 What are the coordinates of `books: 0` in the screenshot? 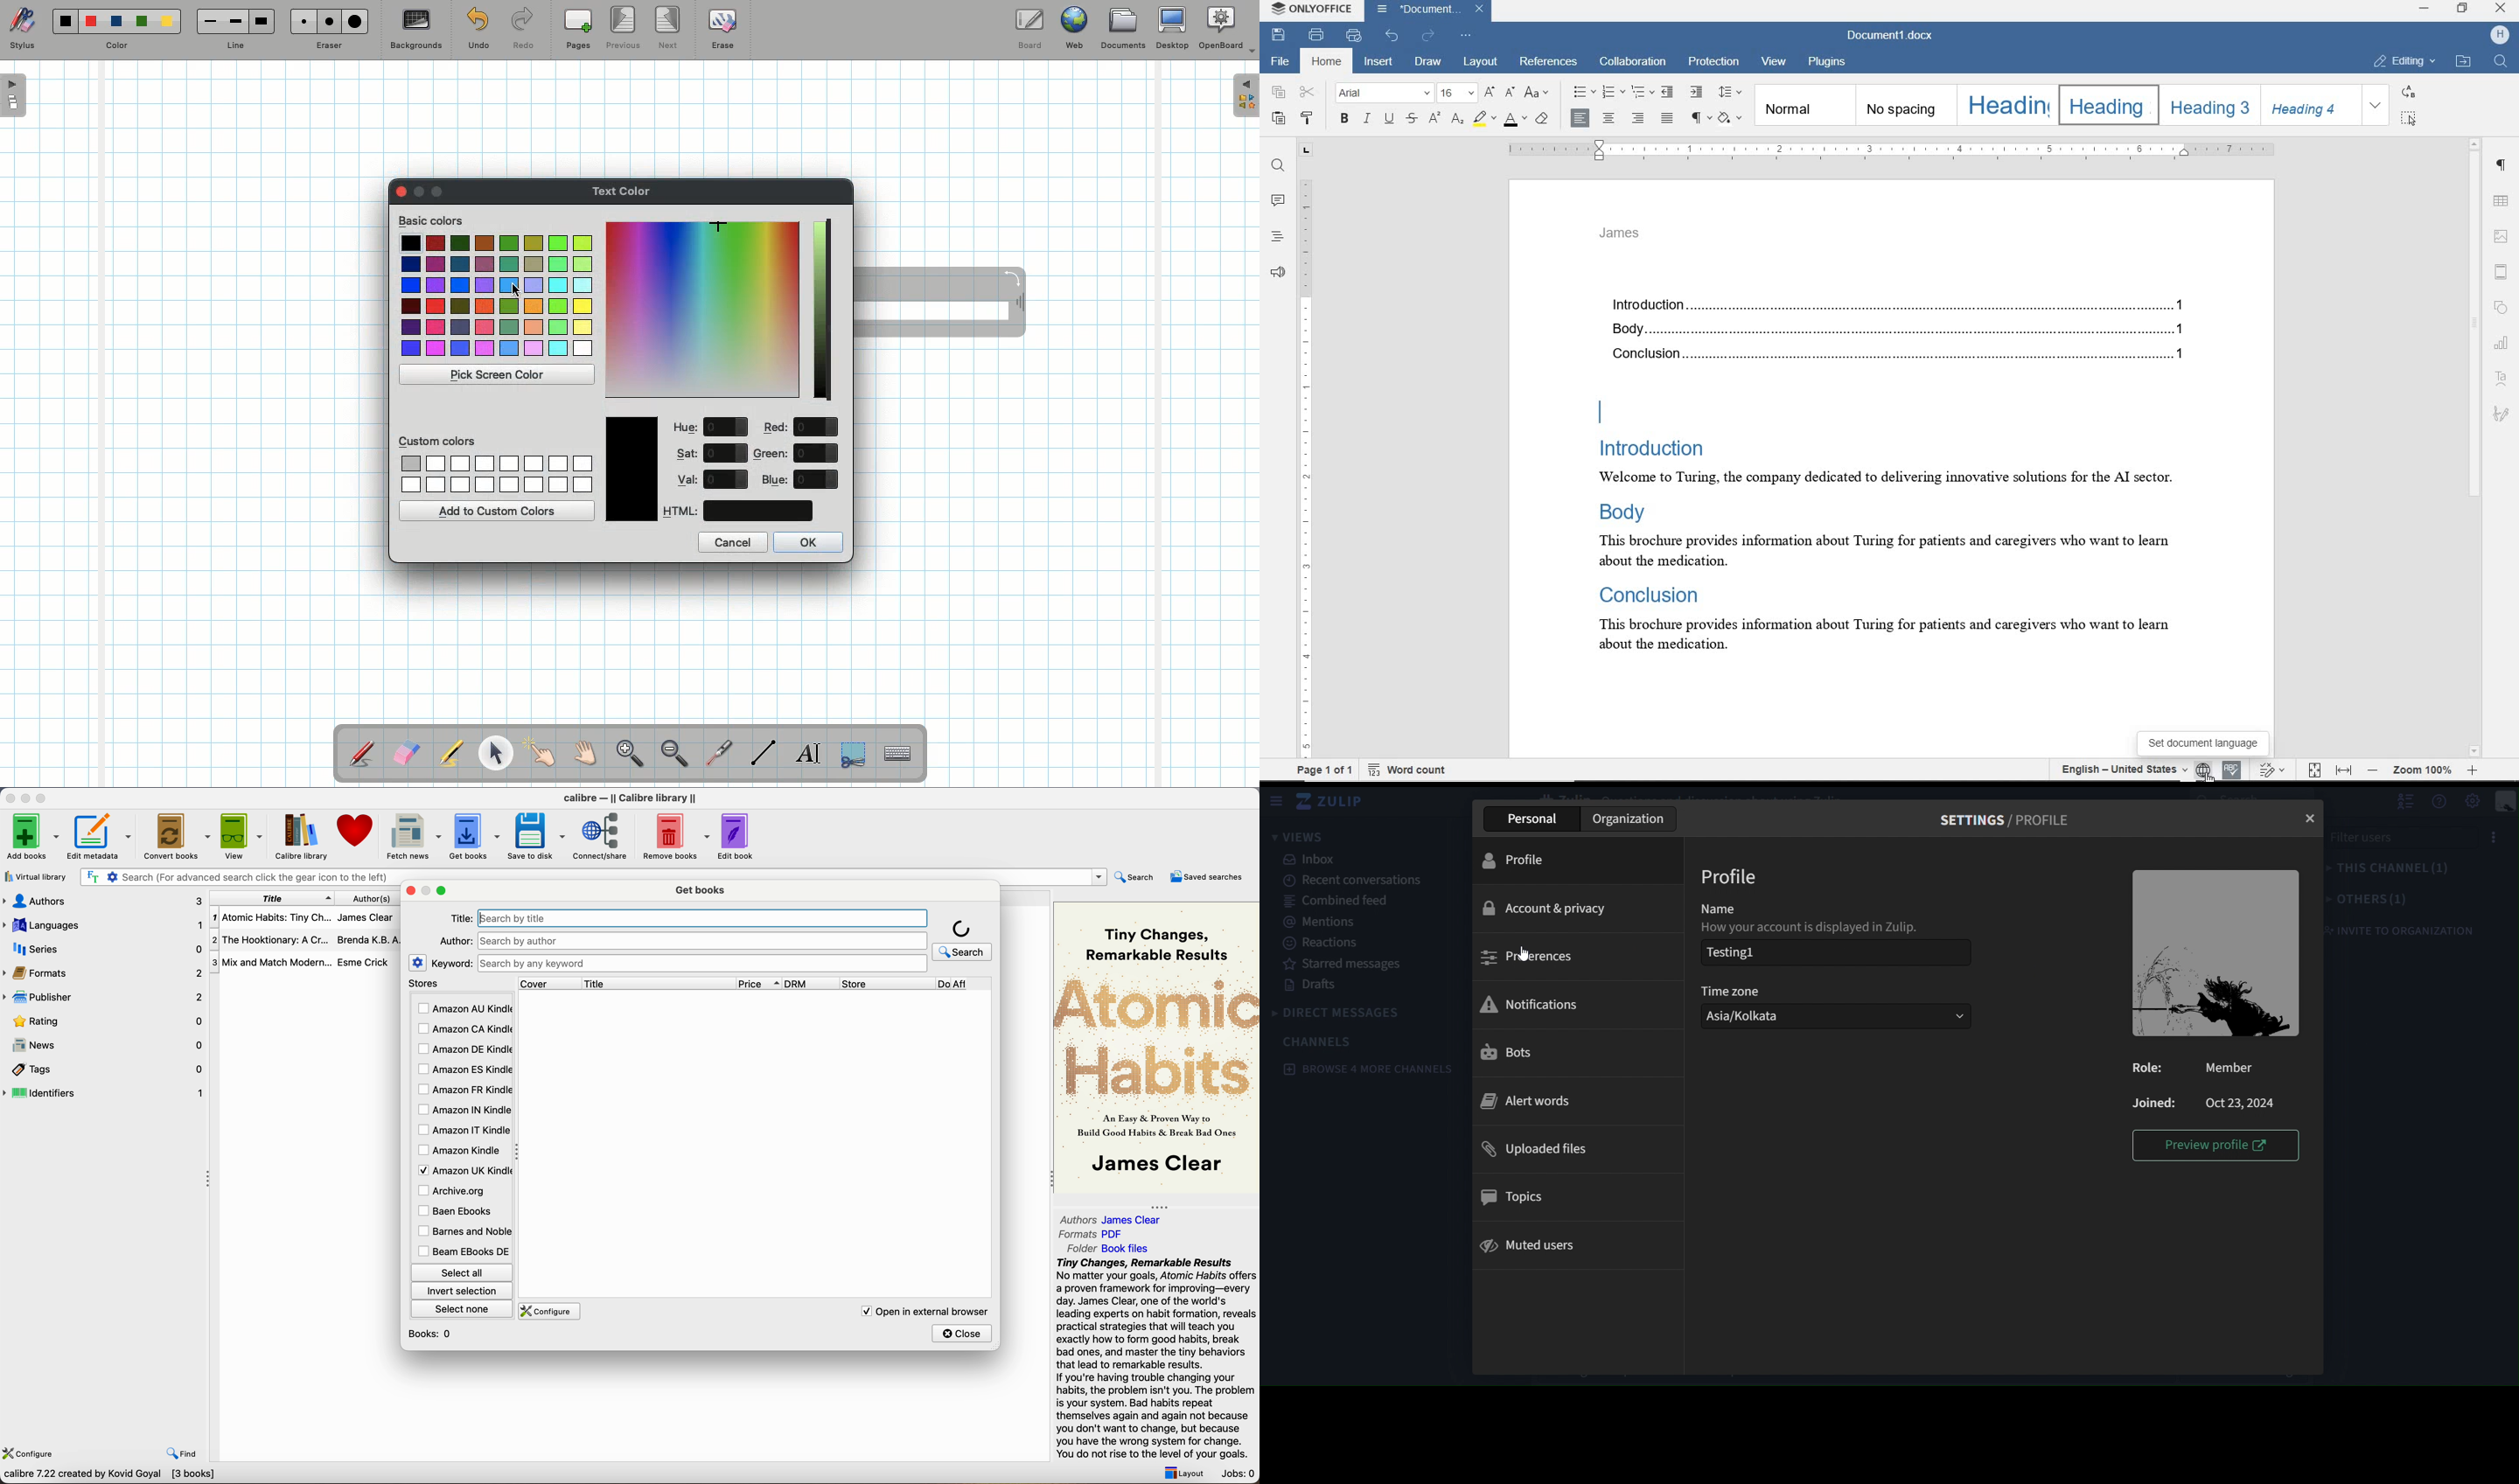 It's located at (432, 1334).